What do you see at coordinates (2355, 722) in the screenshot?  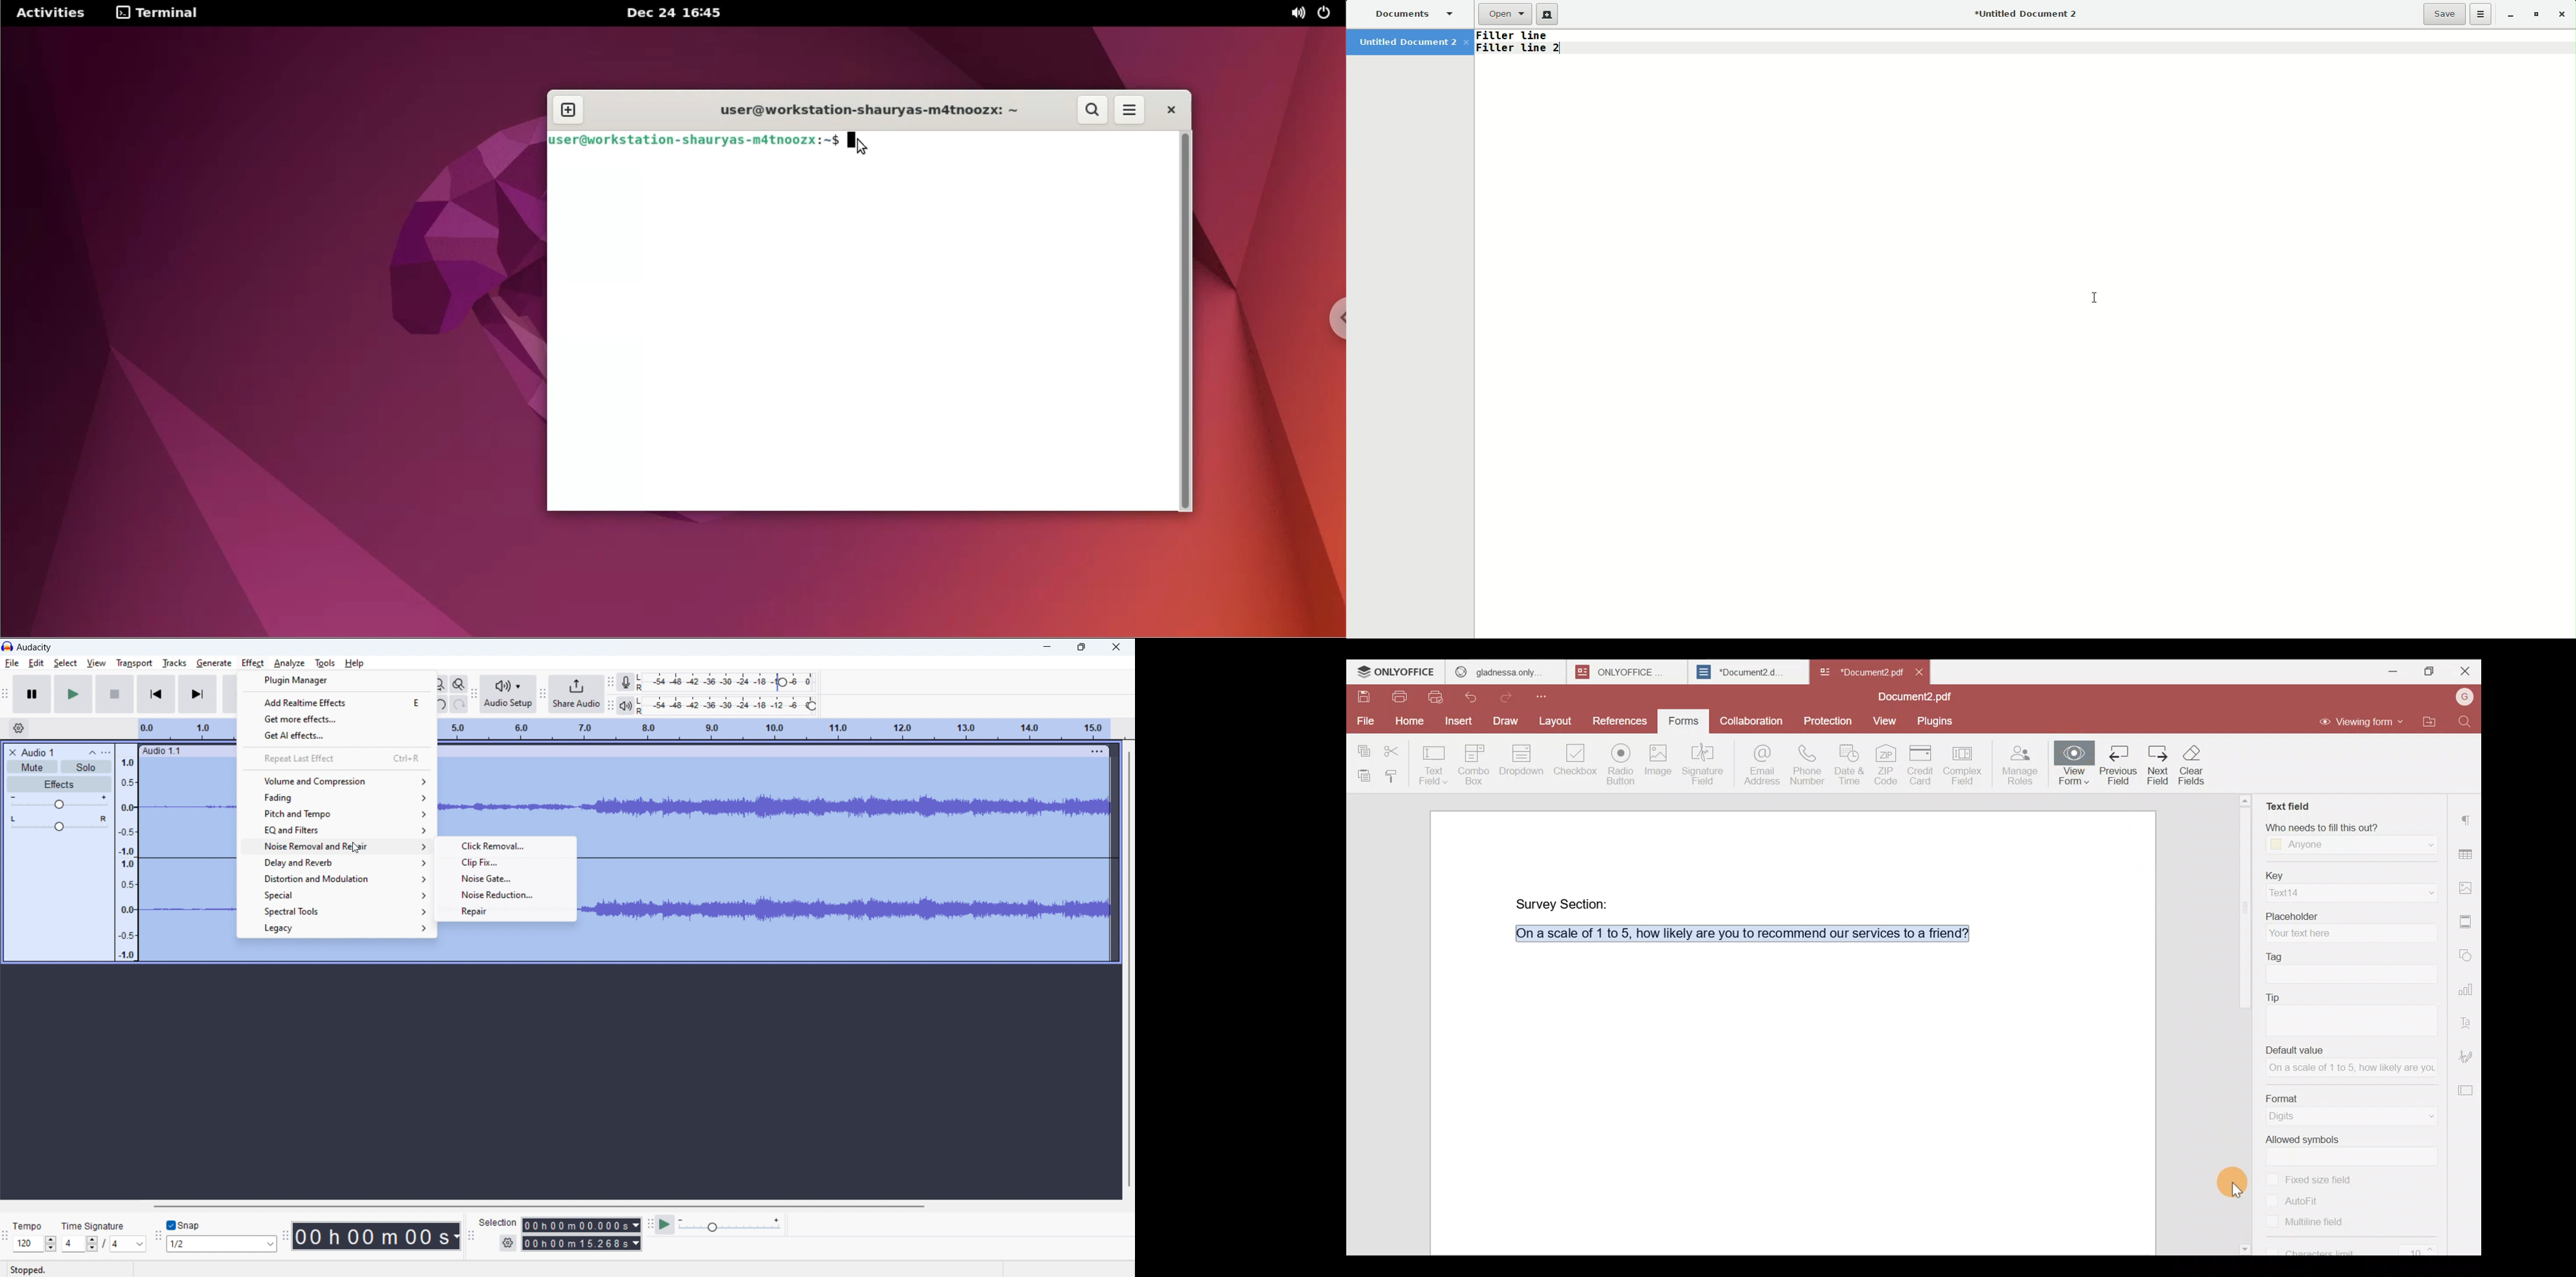 I see `® Viewing form +` at bounding box center [2355, 722].